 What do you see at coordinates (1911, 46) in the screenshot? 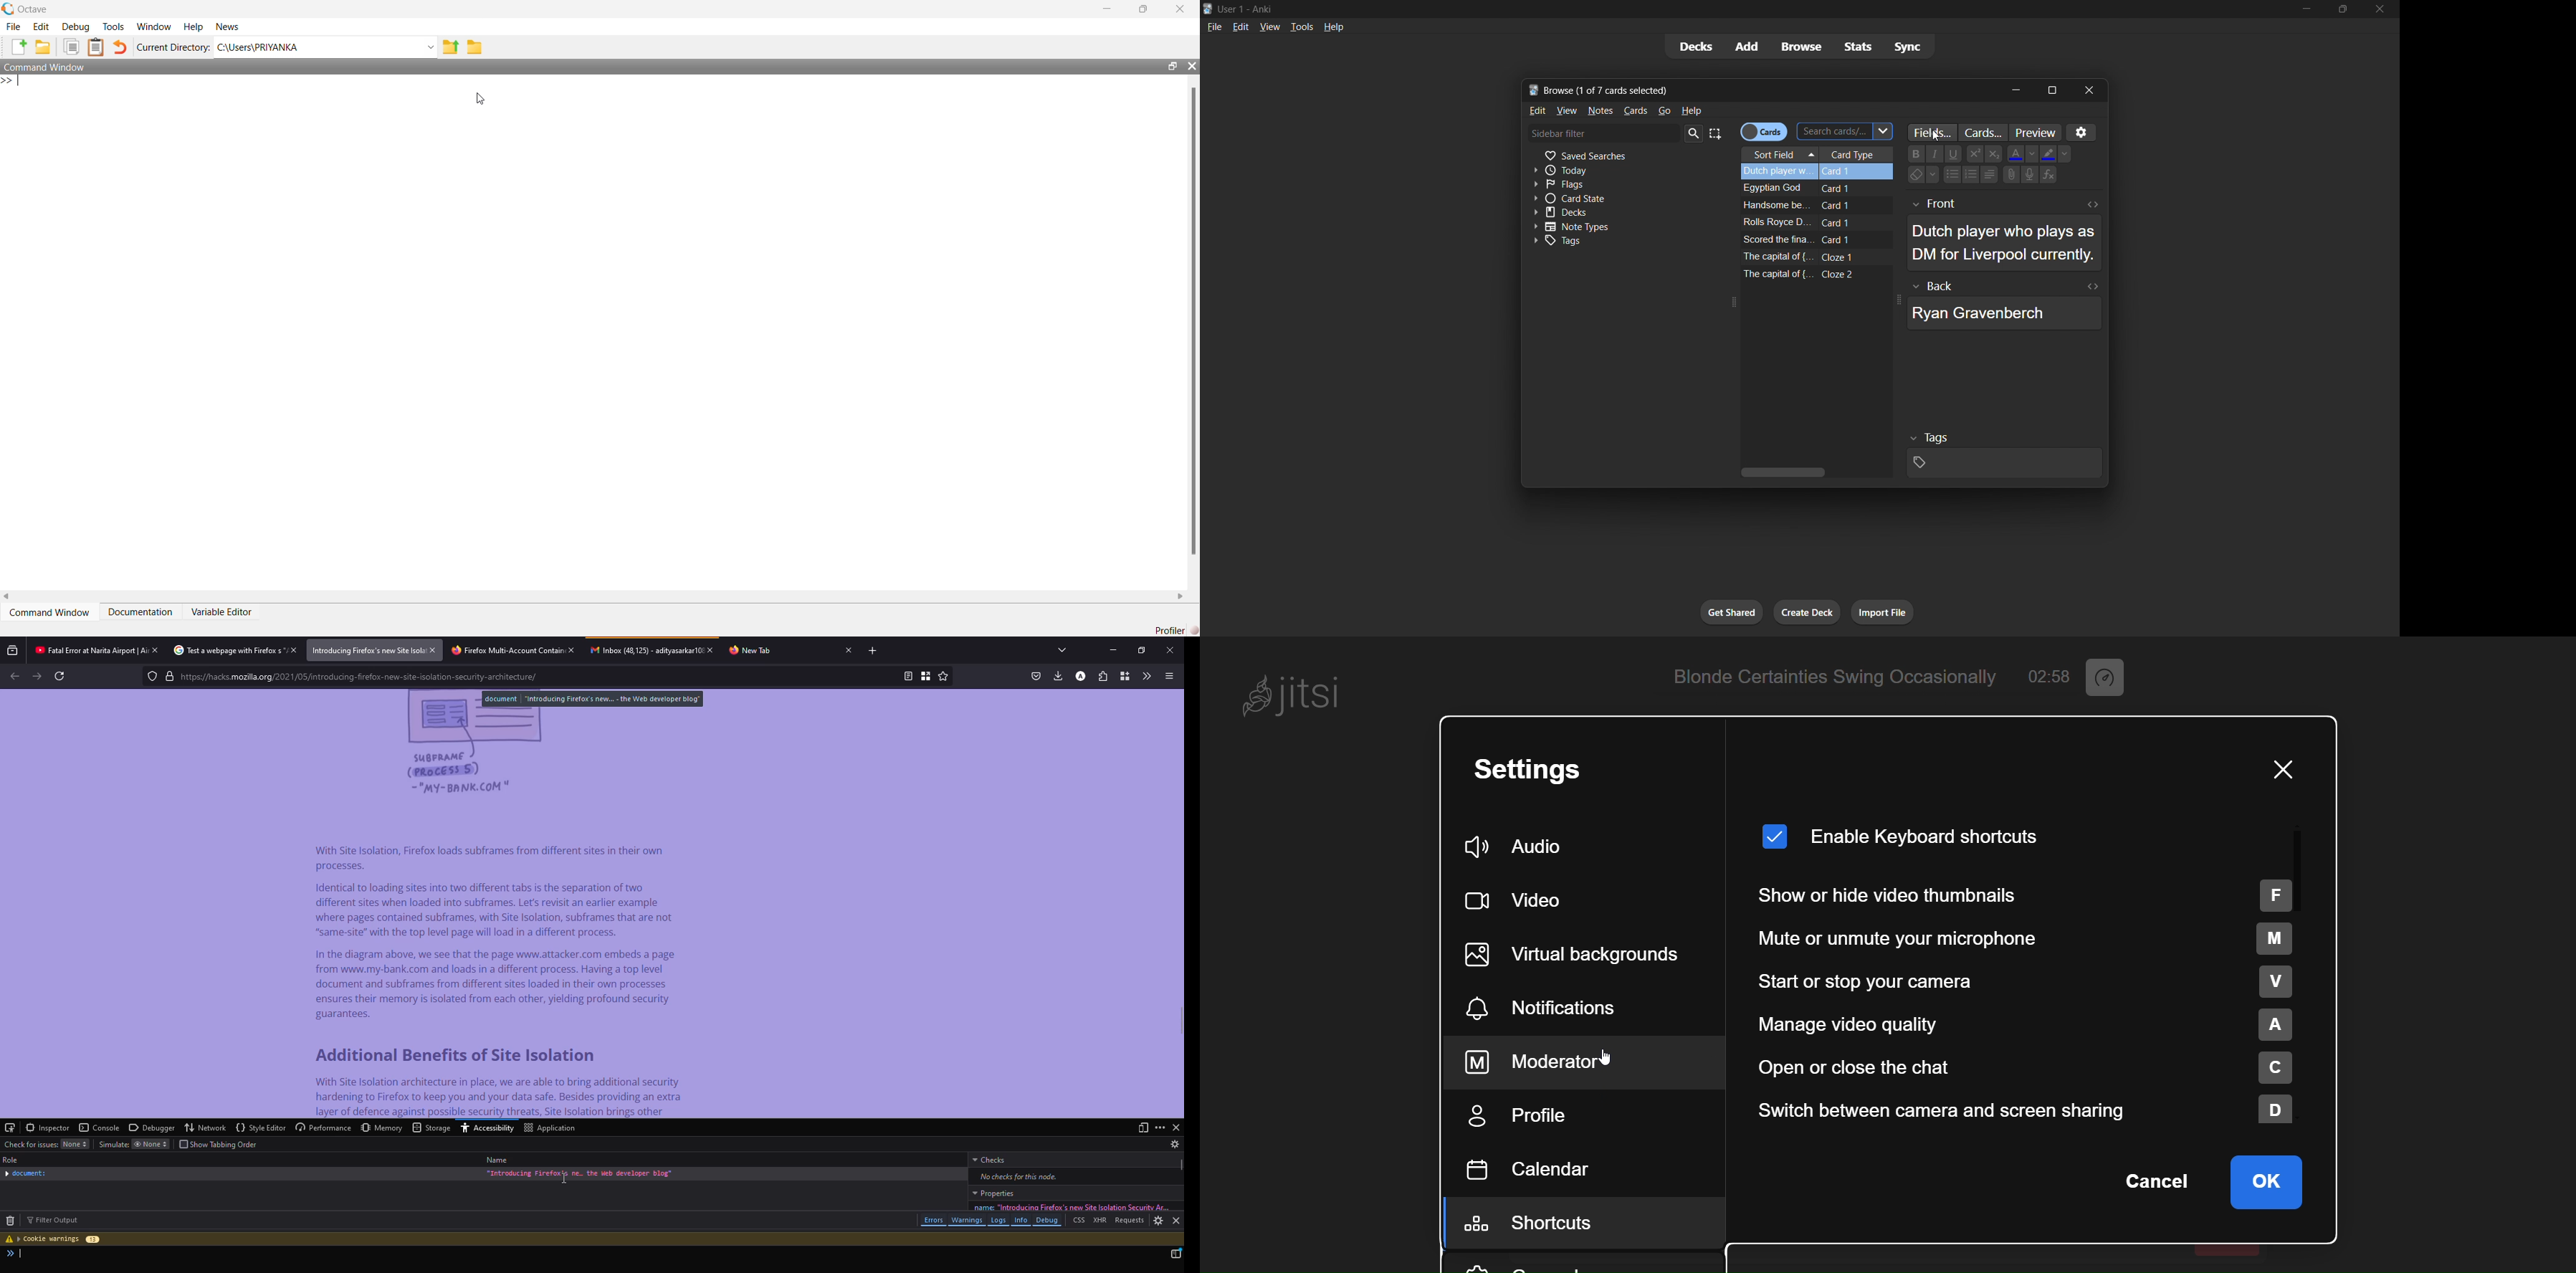
I see `sync` at bounding box center [1911, 46].